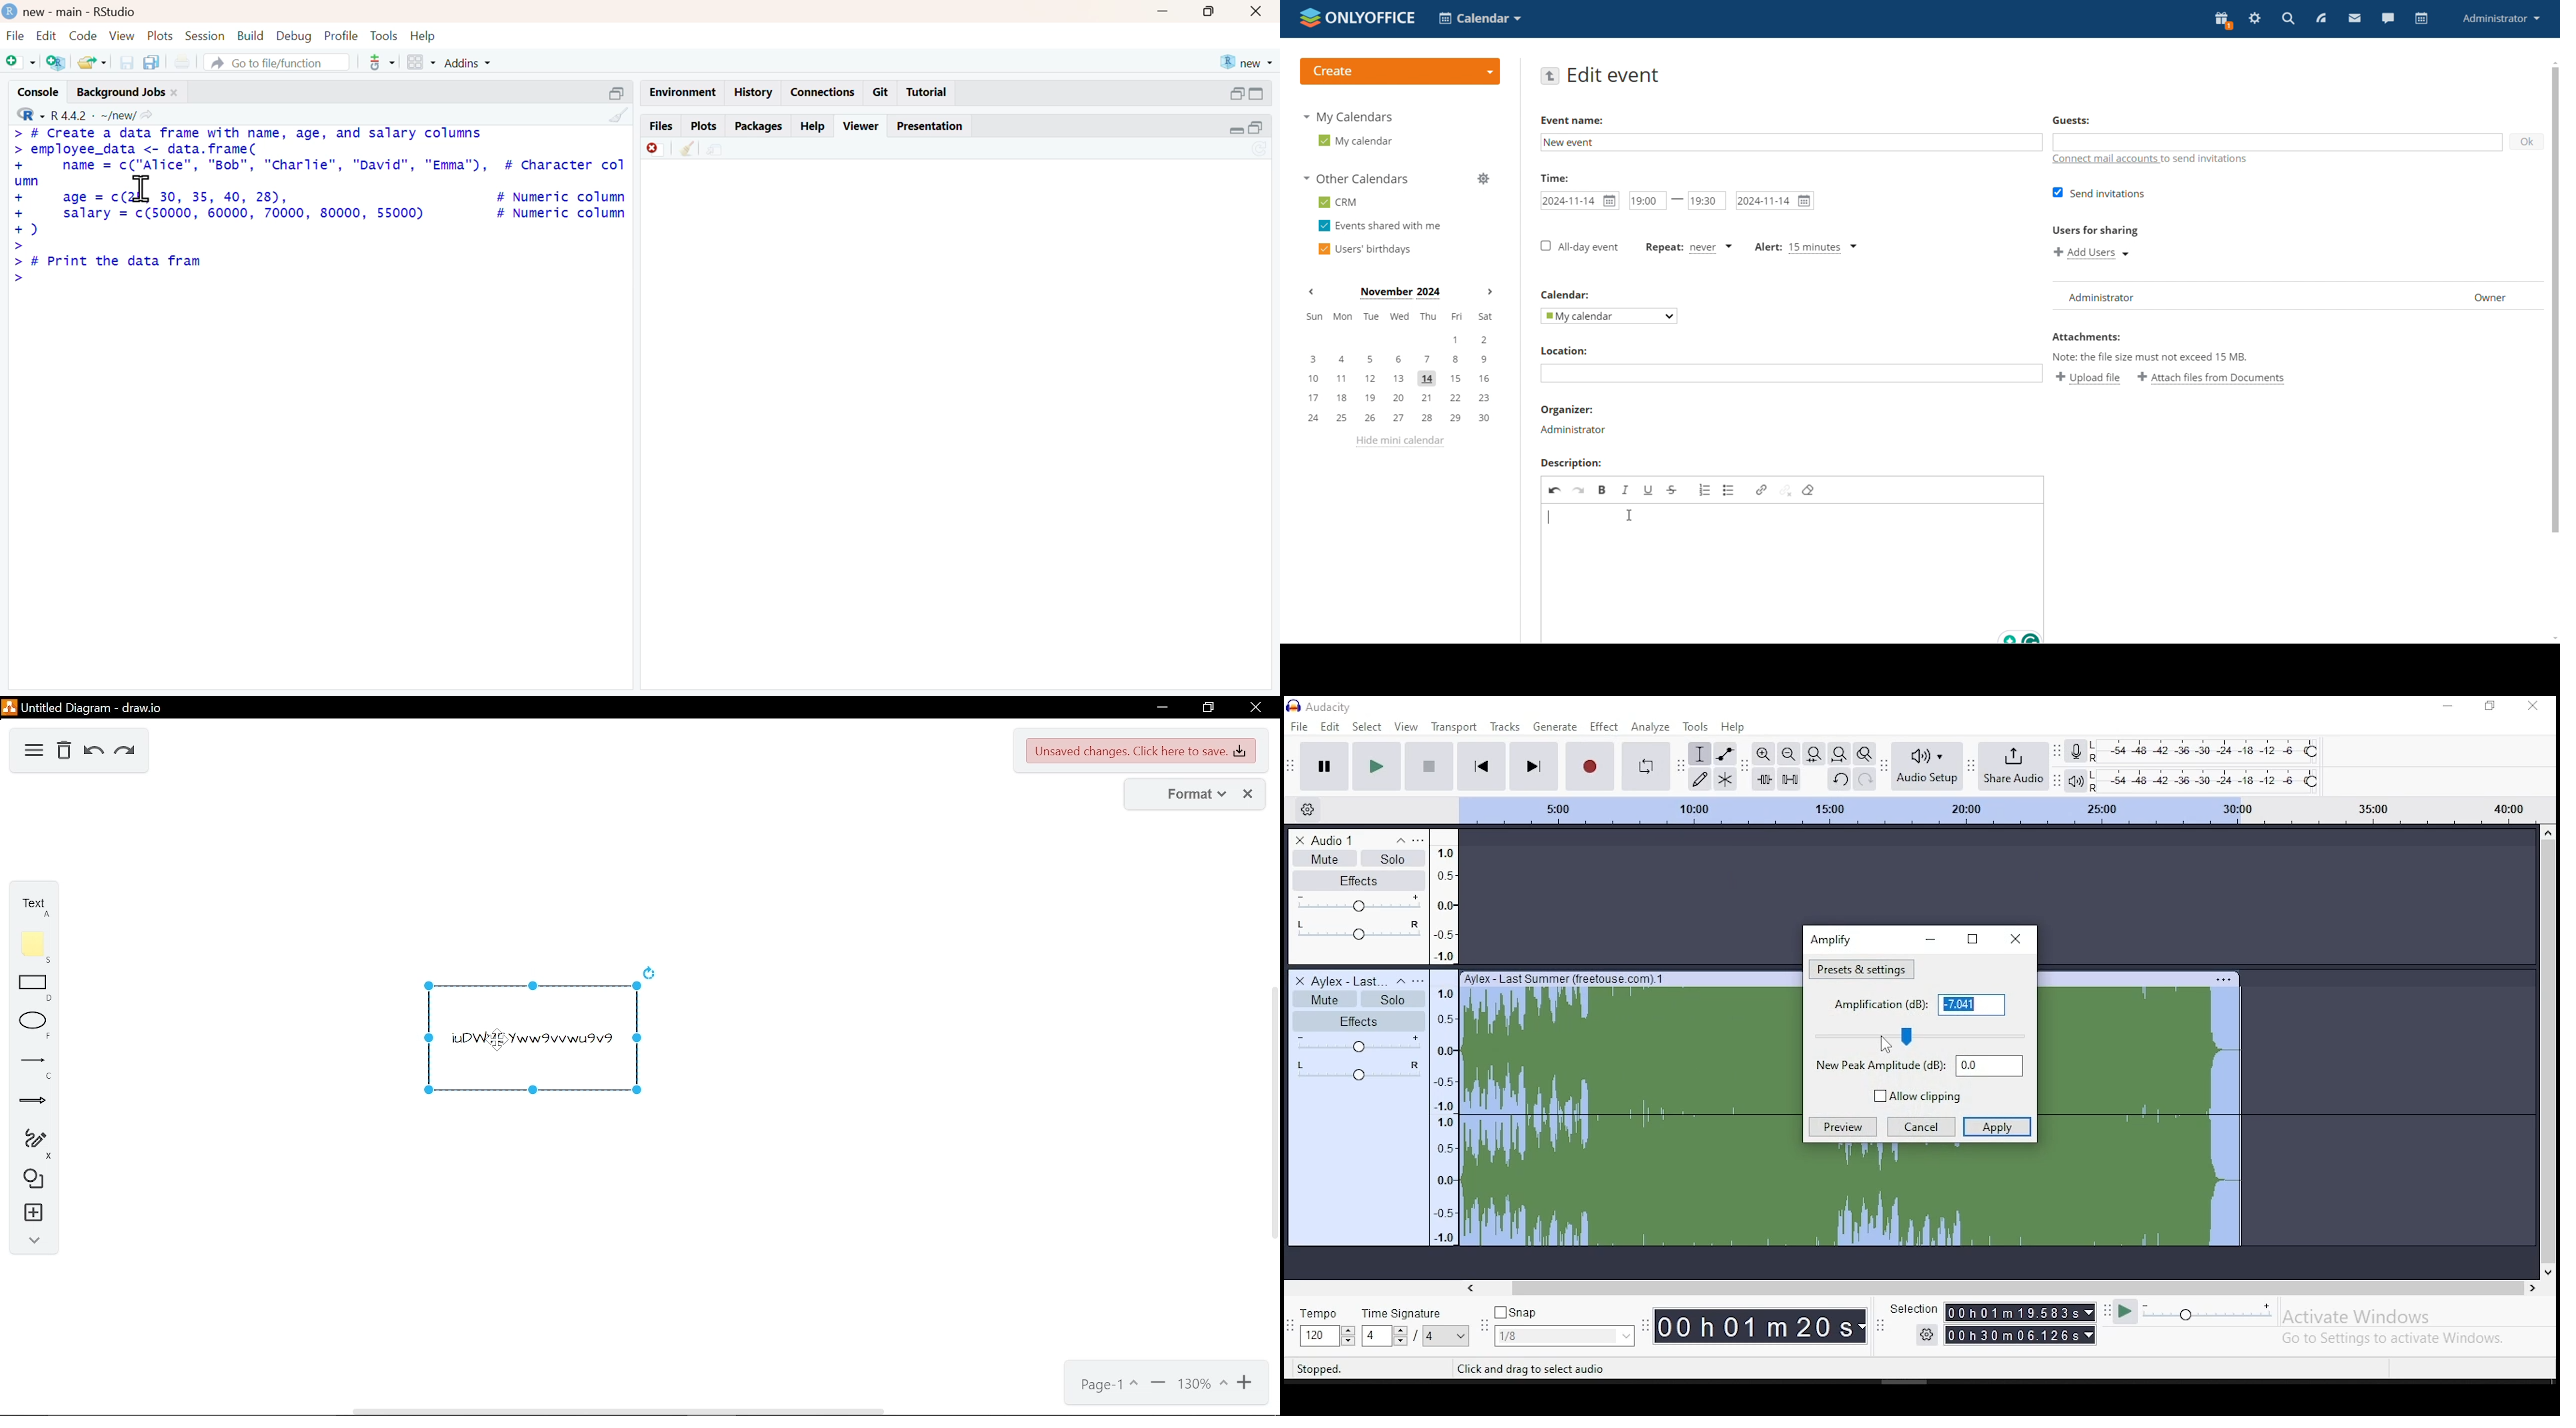 This screenshot has width=2576, height=1428. Describe the element at coordinates (1247, 60) in the screenshot. I see `new R project` at that location.